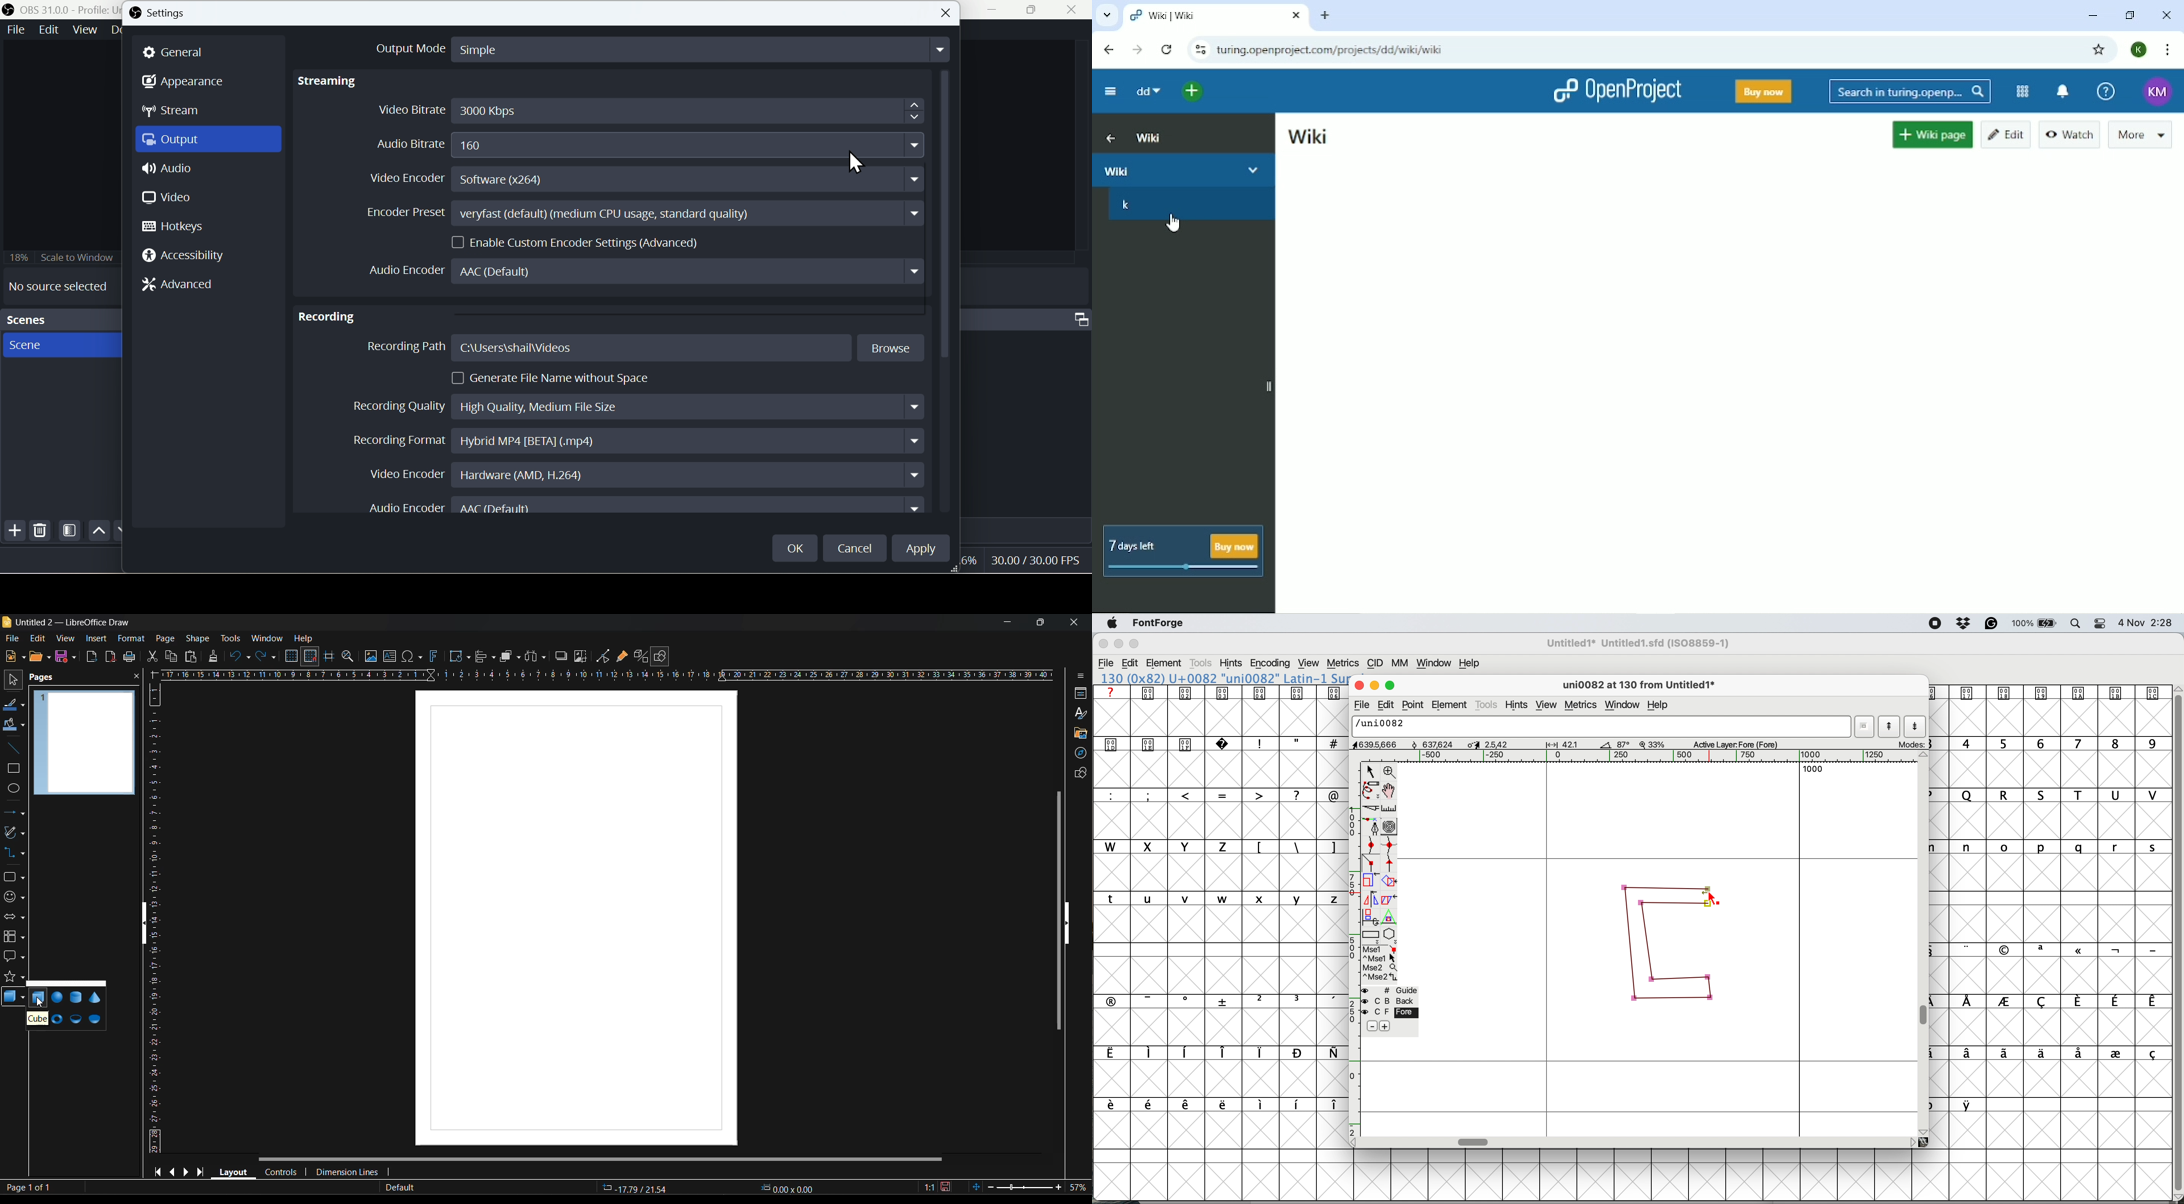 The height and width of the screenshot is (1204, 2184). Describe the element at coordinates (1373, 1027) in the screenshot. I see `remove` at that location.